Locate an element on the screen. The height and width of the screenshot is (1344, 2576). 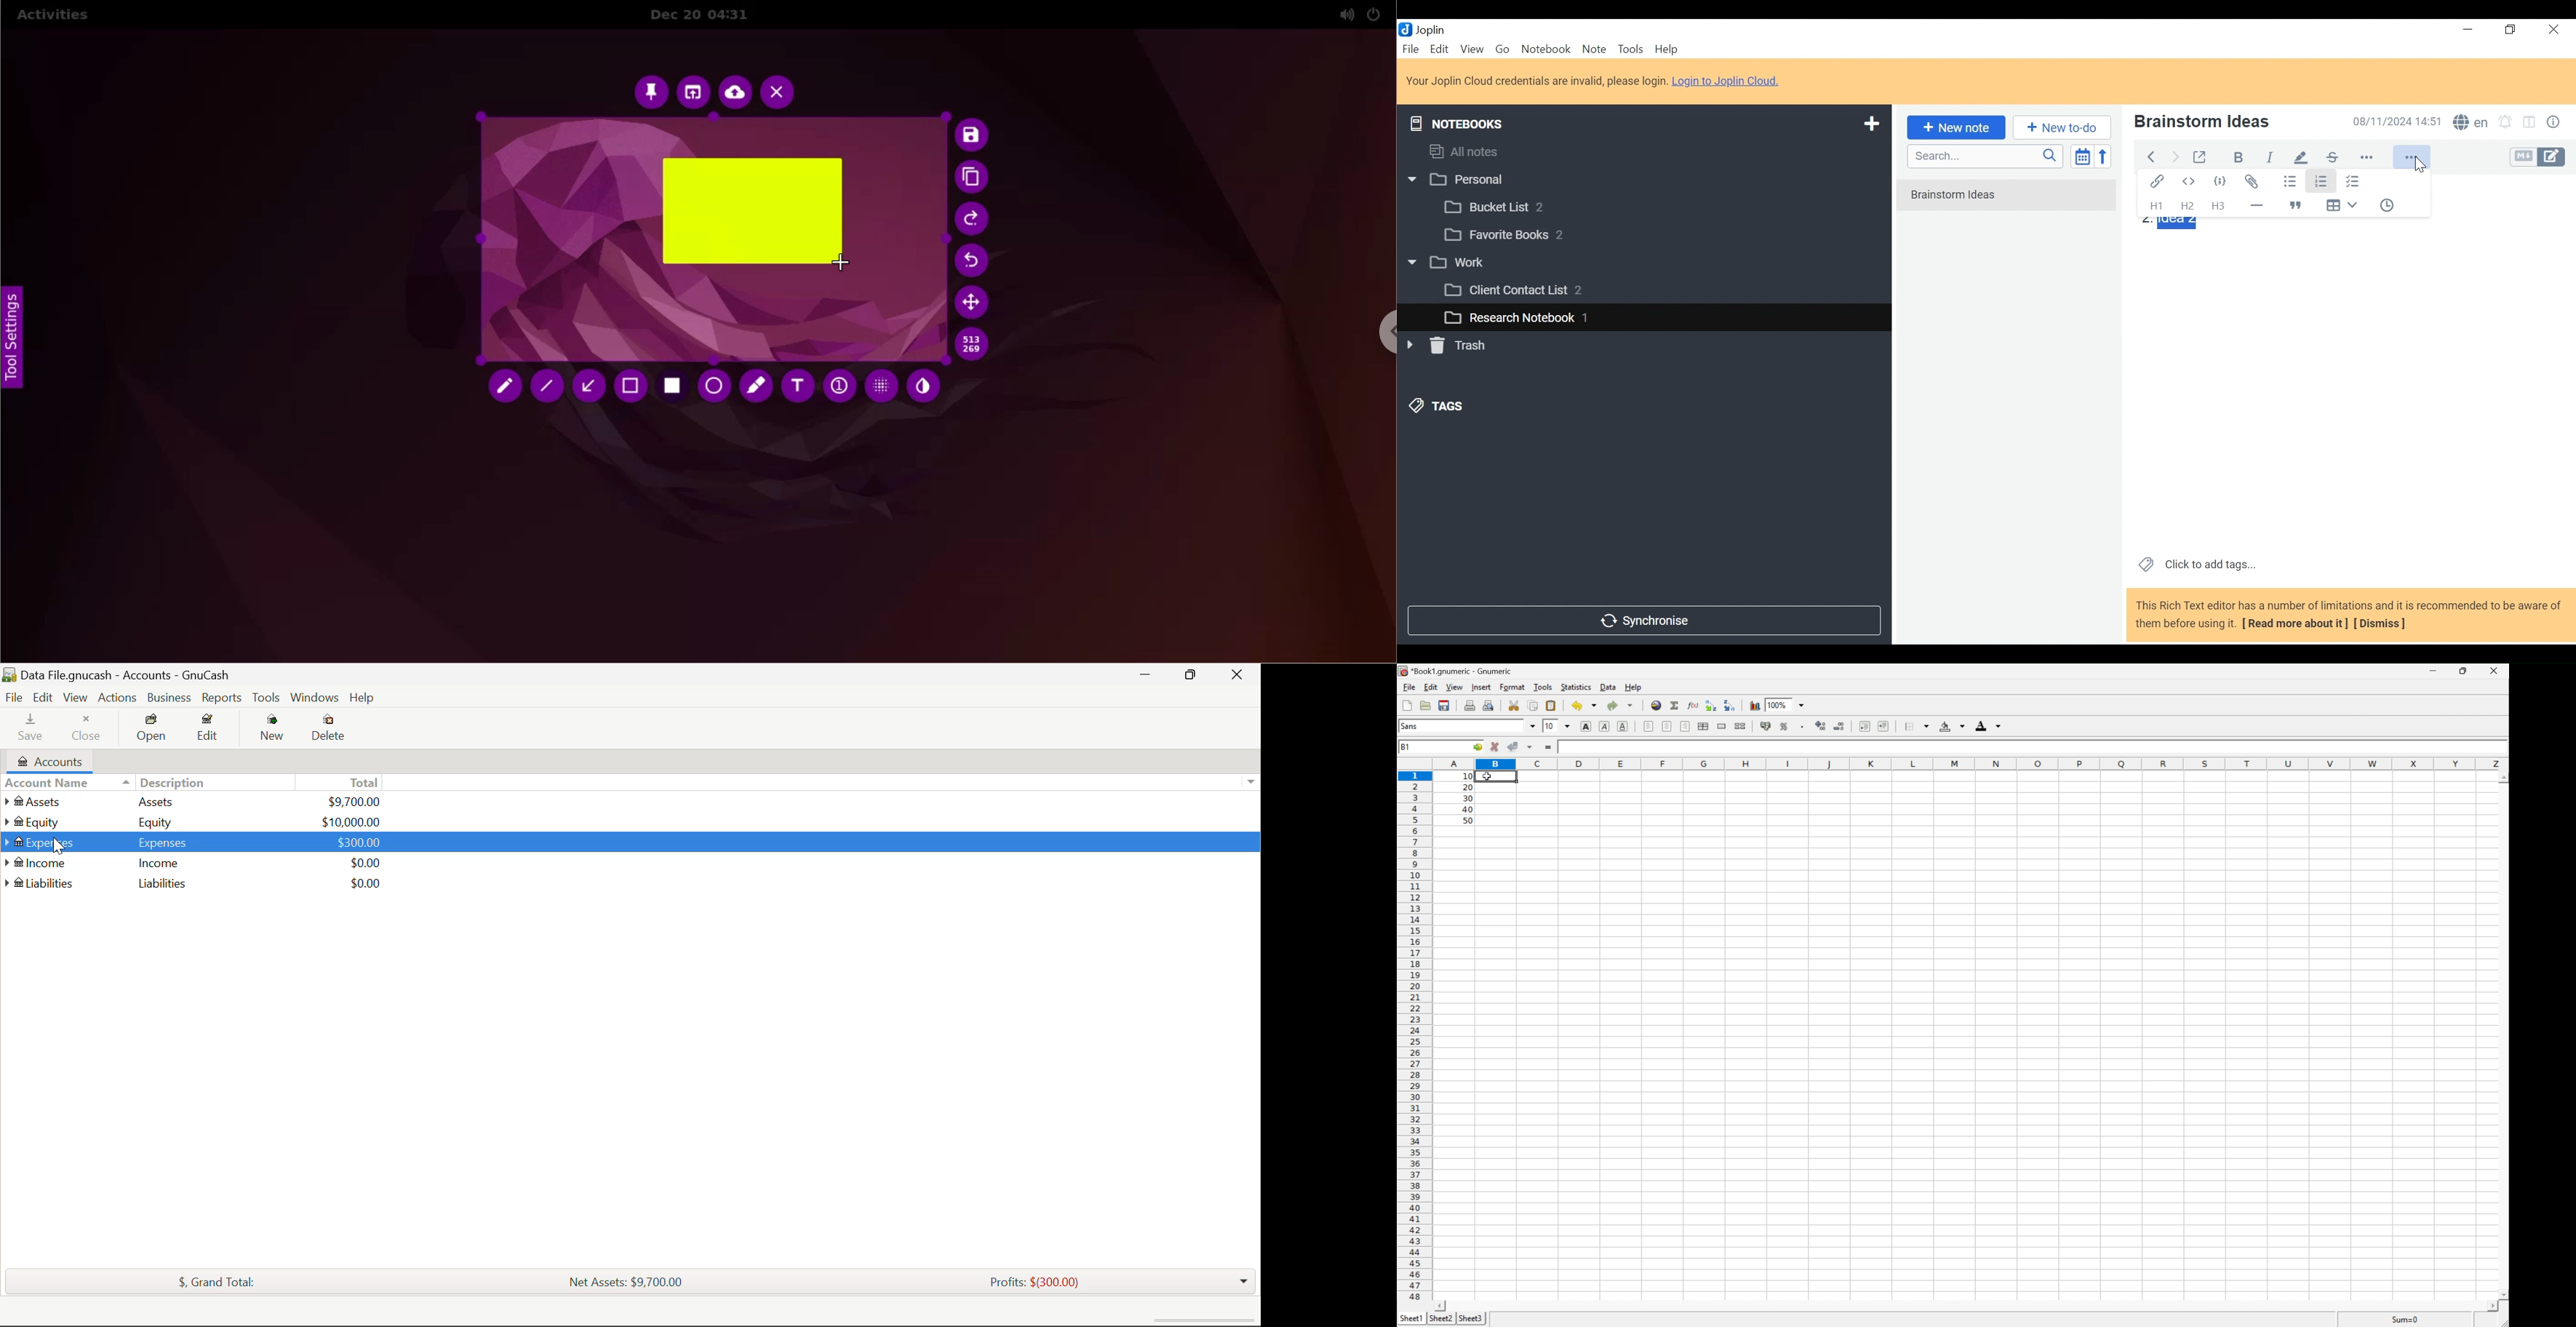
Search is located at coordinates (1983, 156).